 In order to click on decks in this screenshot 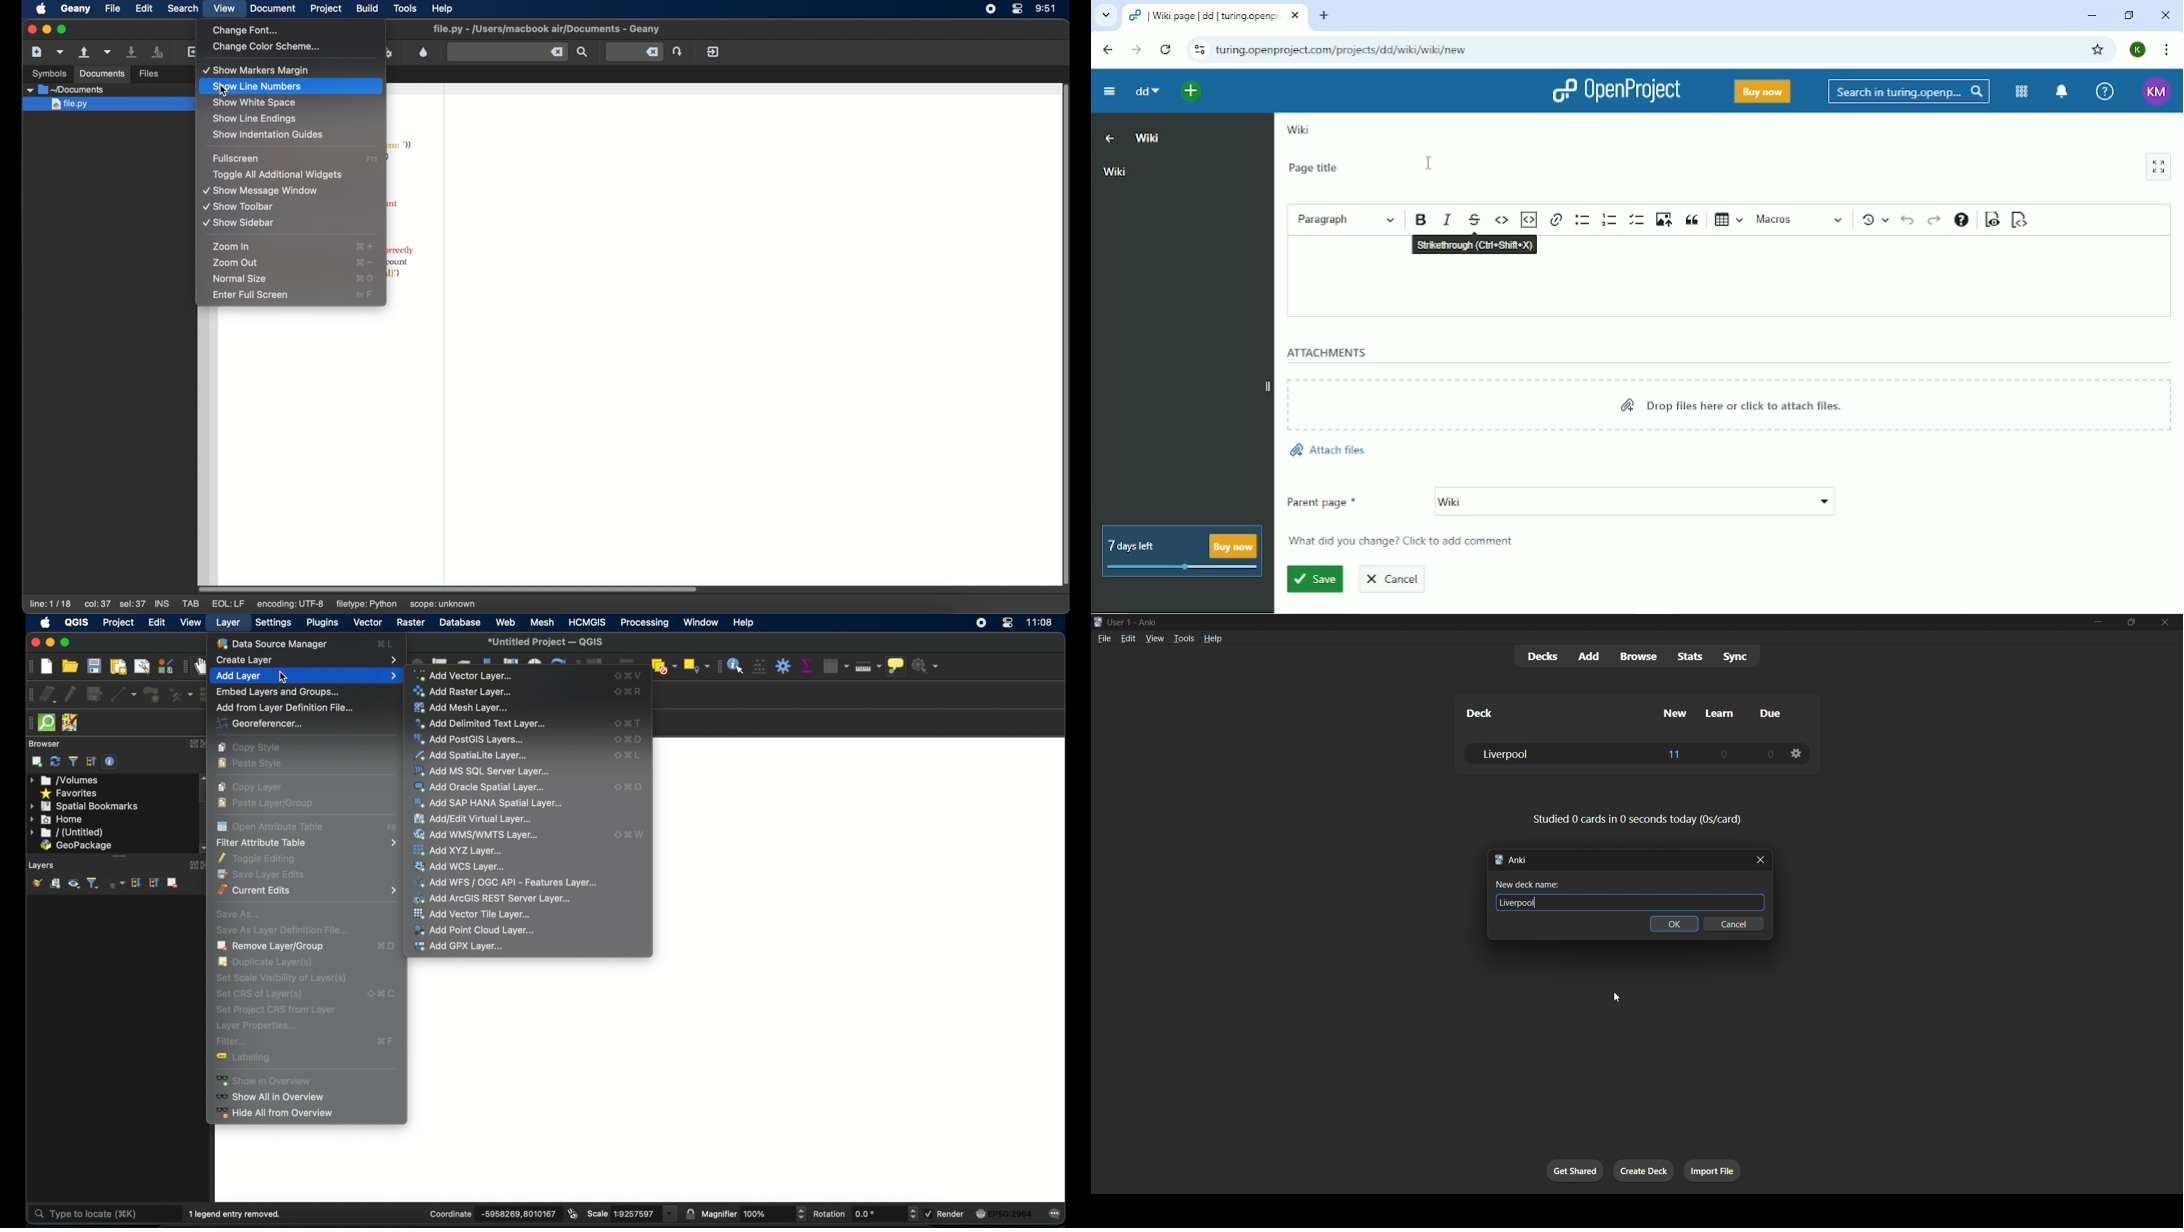, I will do `click(1537, 656)`.